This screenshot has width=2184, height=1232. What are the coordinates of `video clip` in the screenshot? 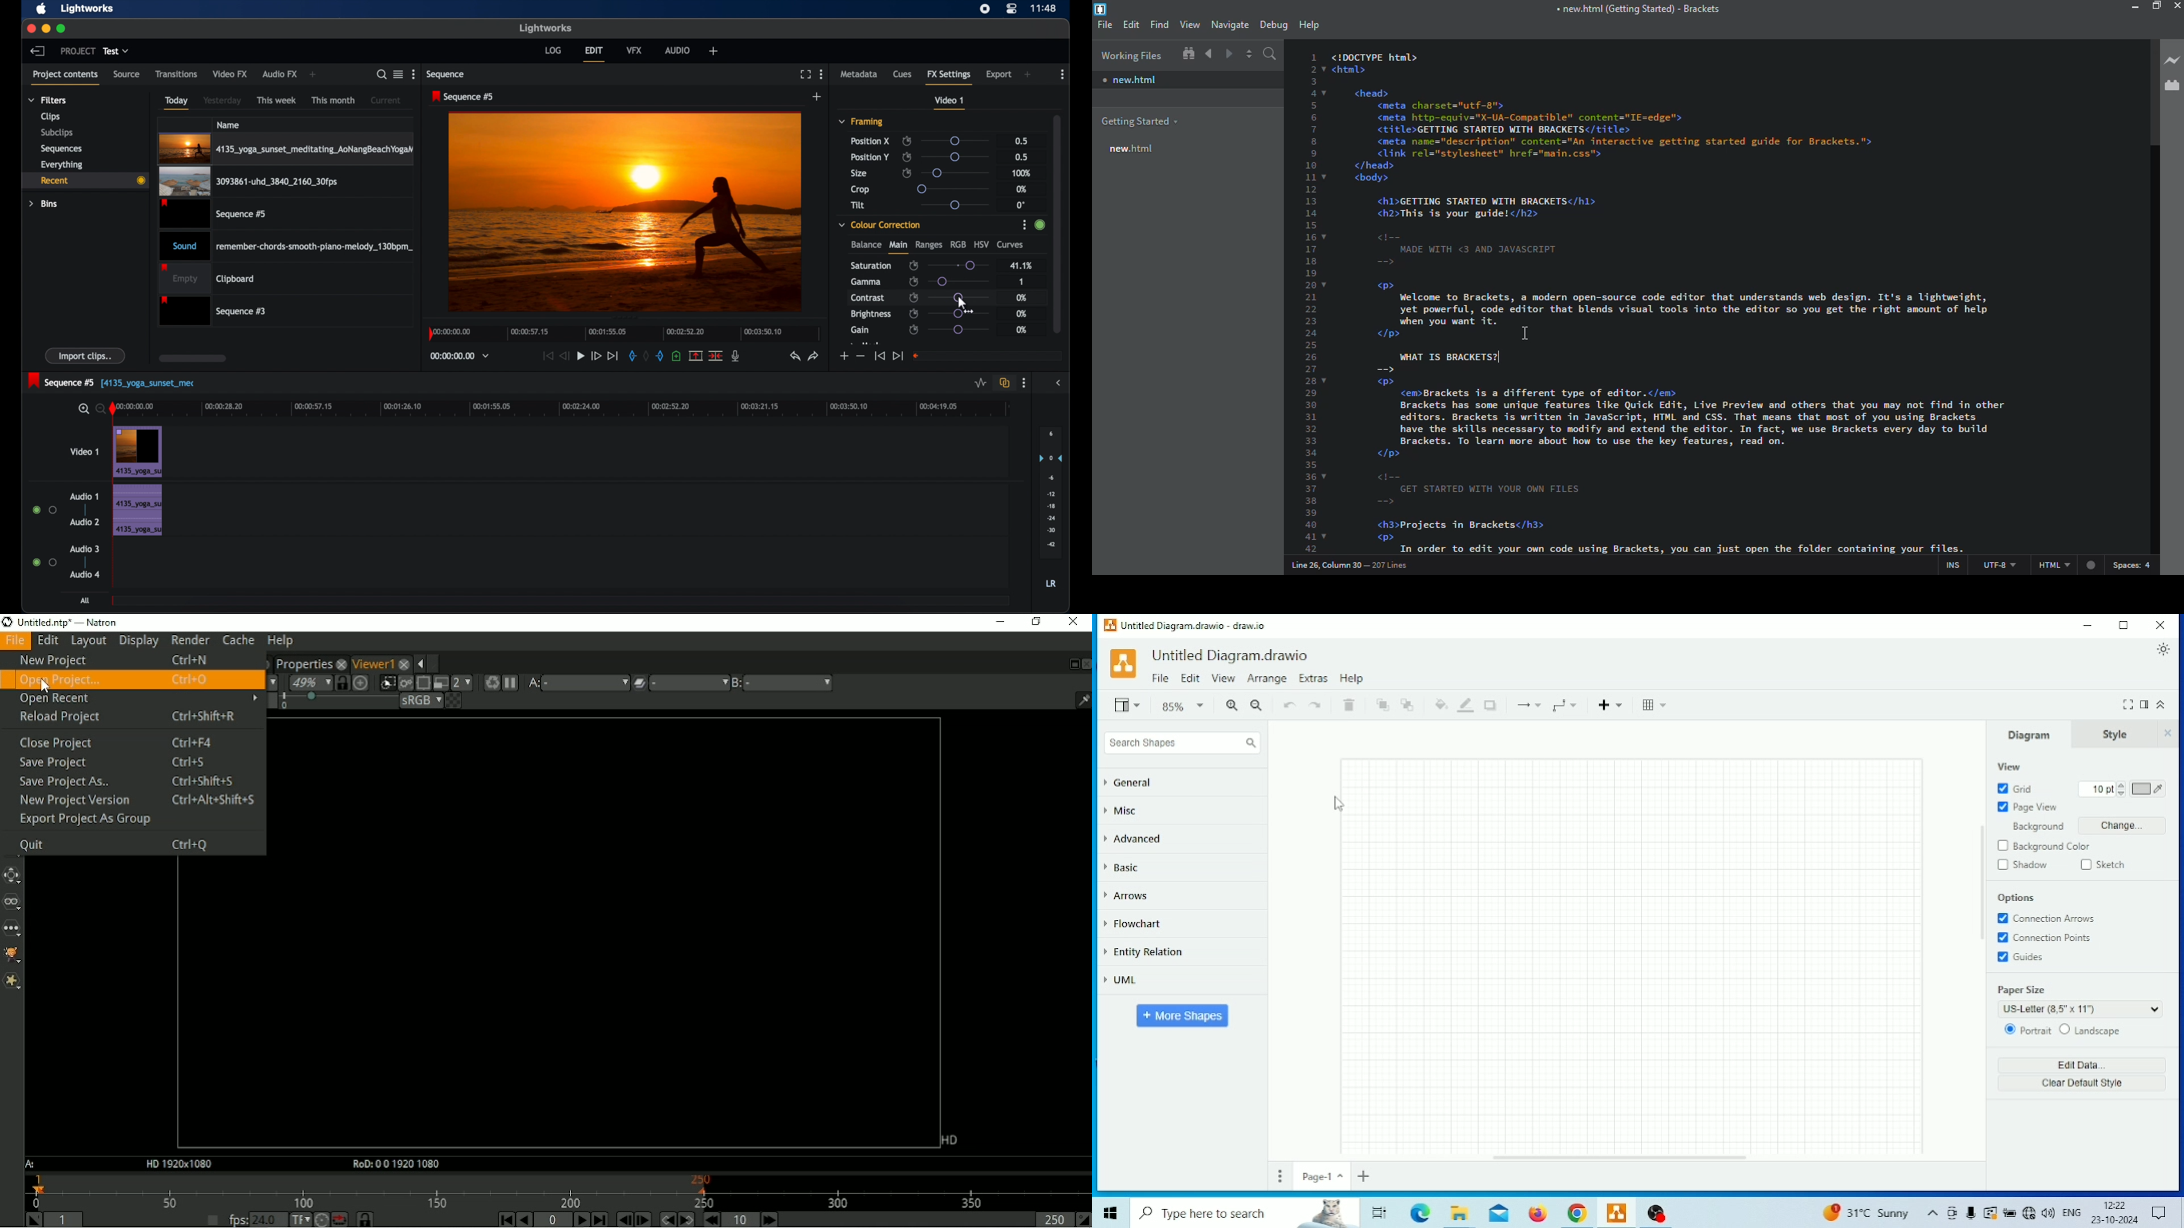 It's located at (248, 182).